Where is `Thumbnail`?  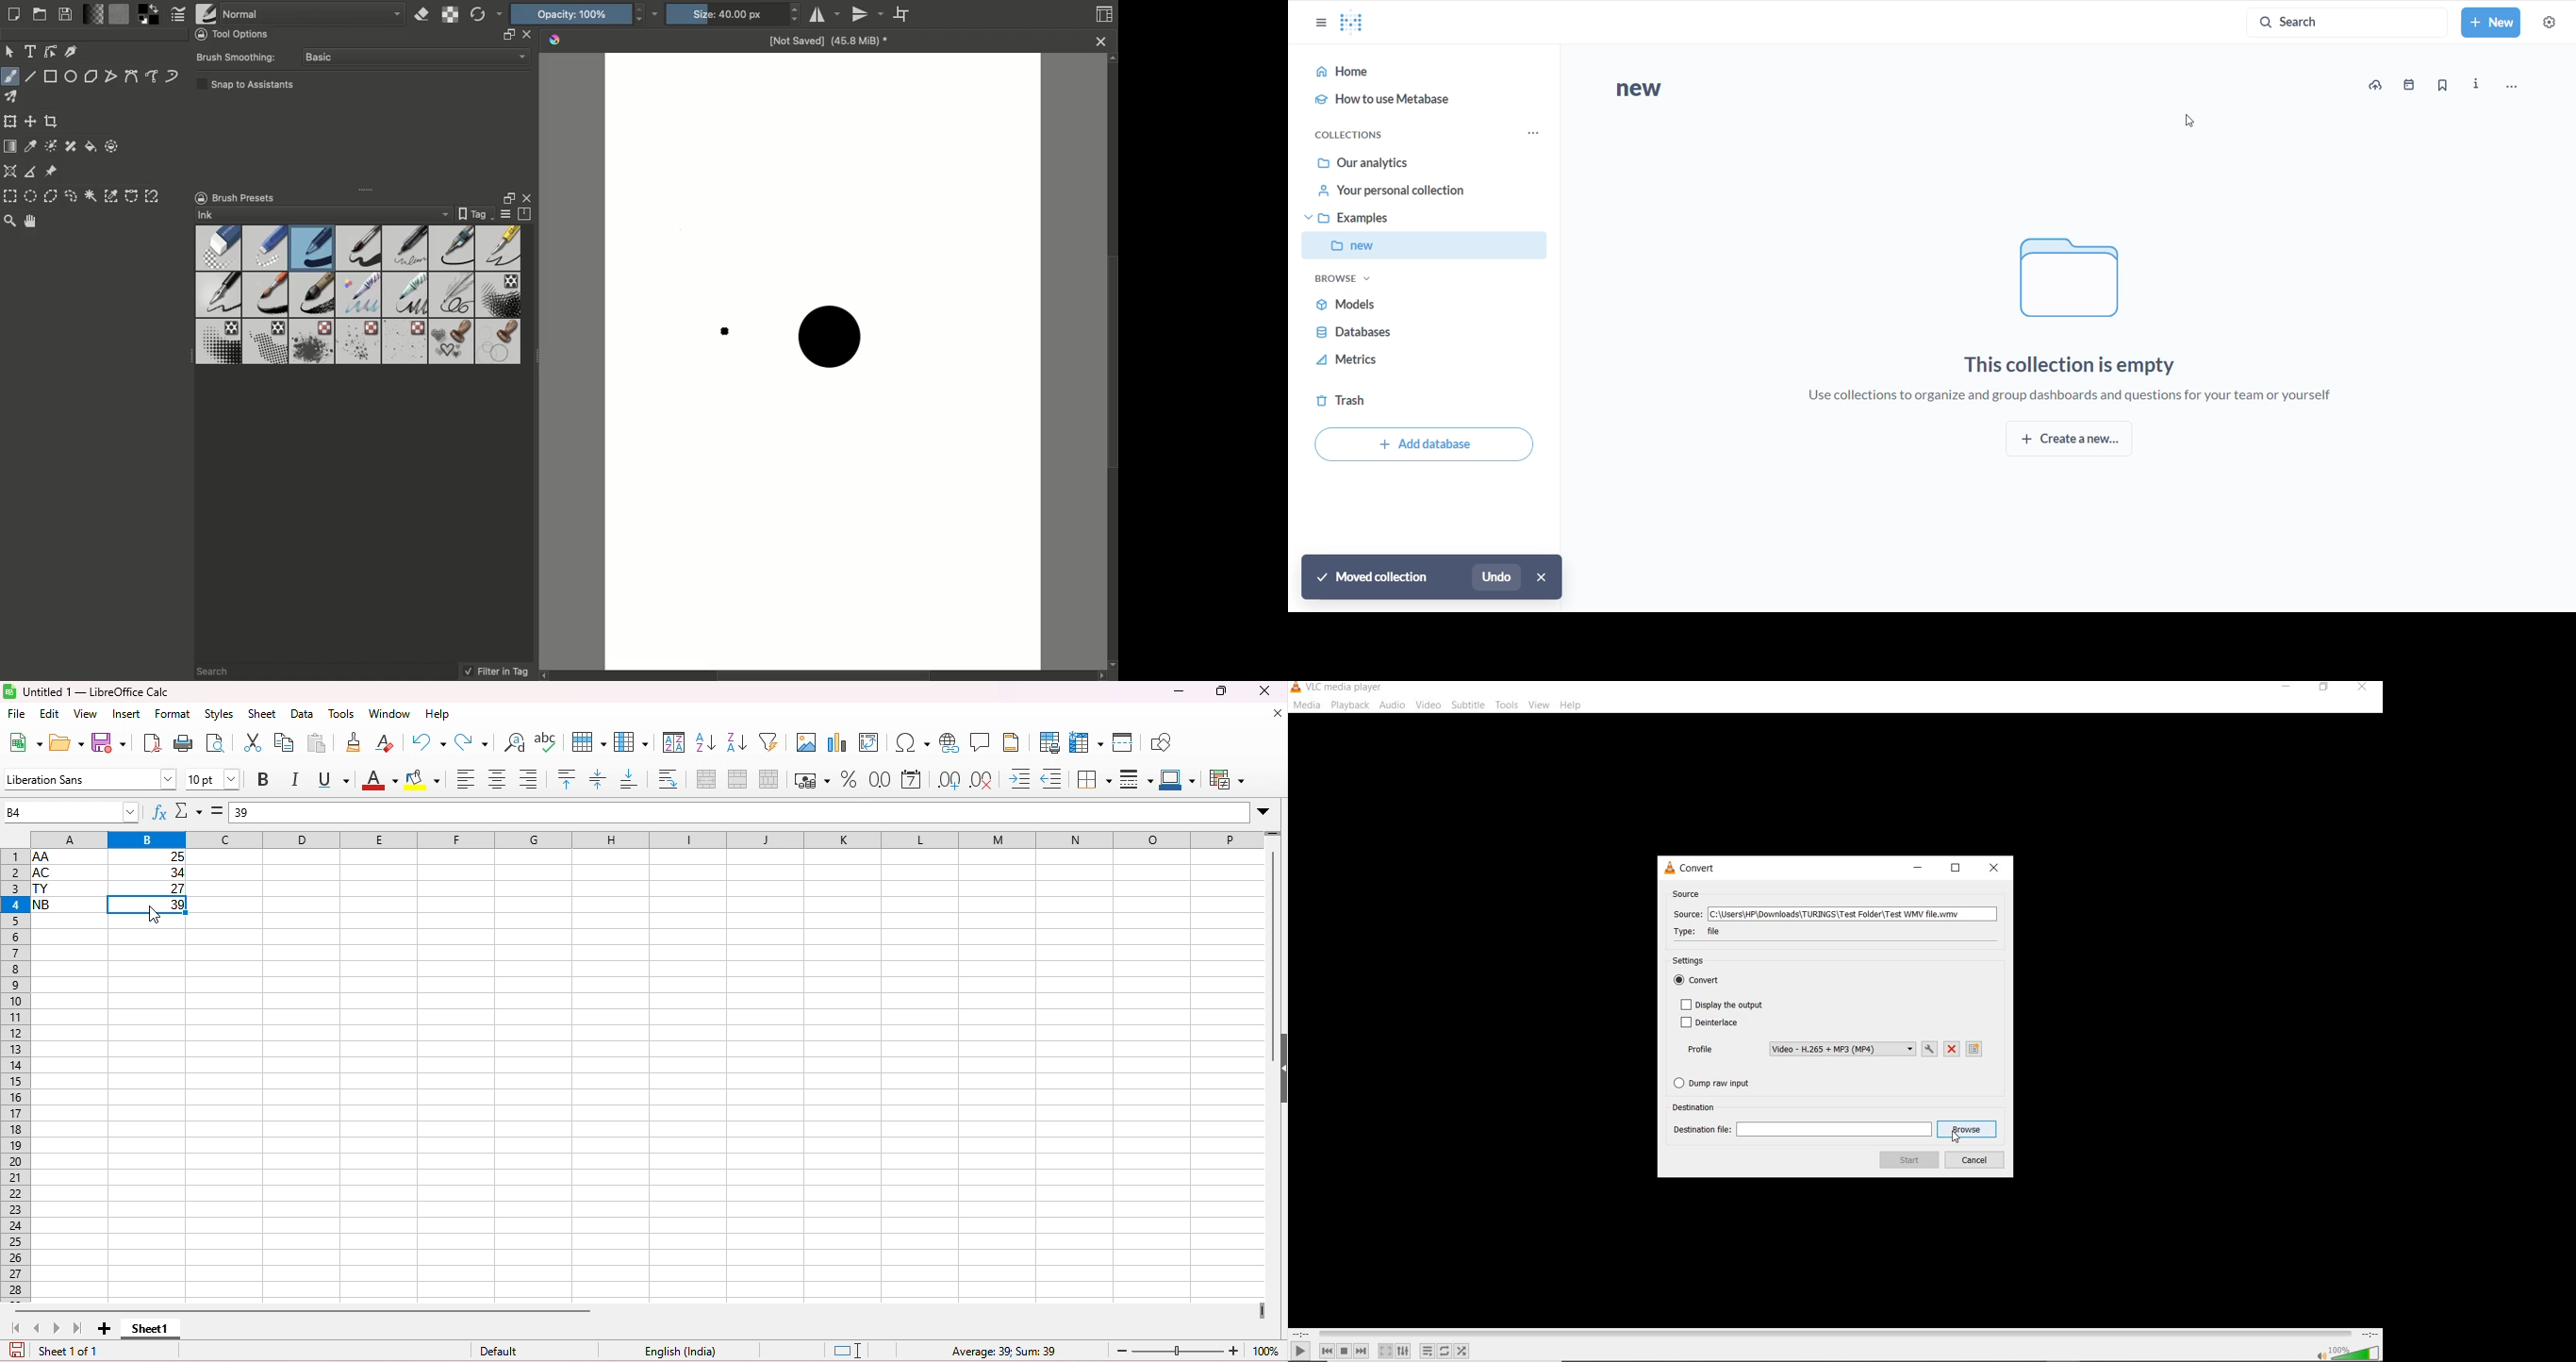 Thumbnail is located at coordinates (1106, 16).